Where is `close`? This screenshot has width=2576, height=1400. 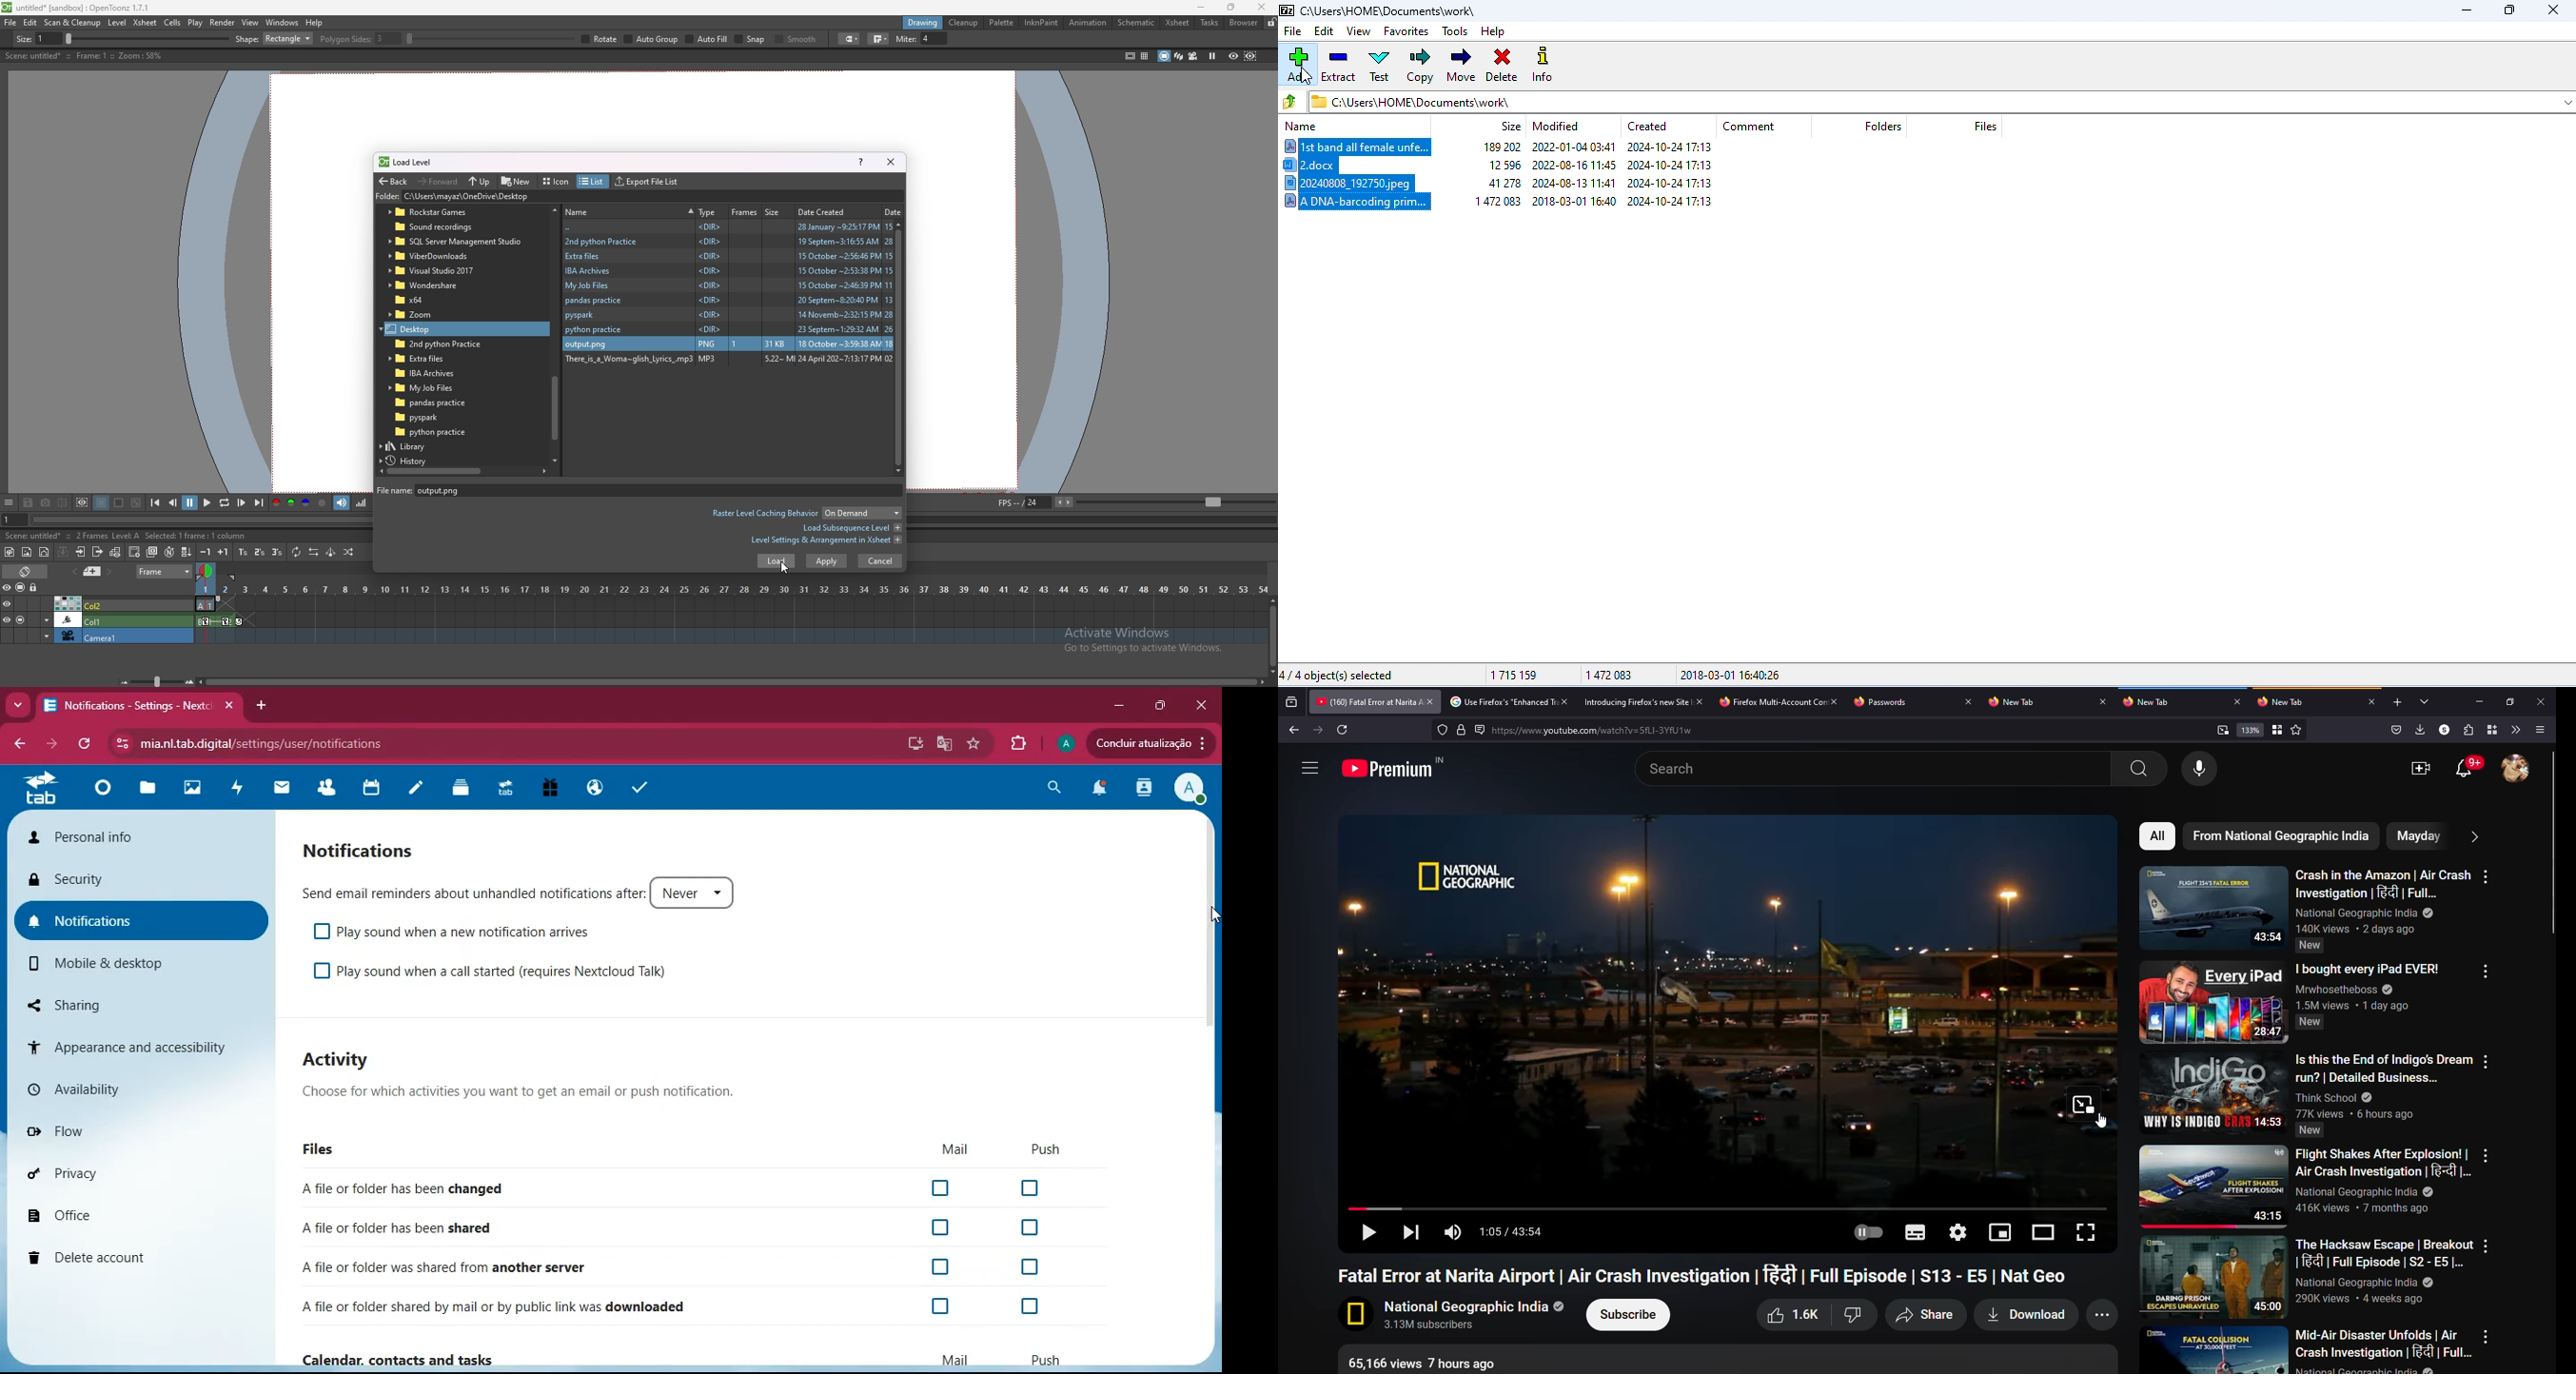
close is located at coordinates (2104, 701).